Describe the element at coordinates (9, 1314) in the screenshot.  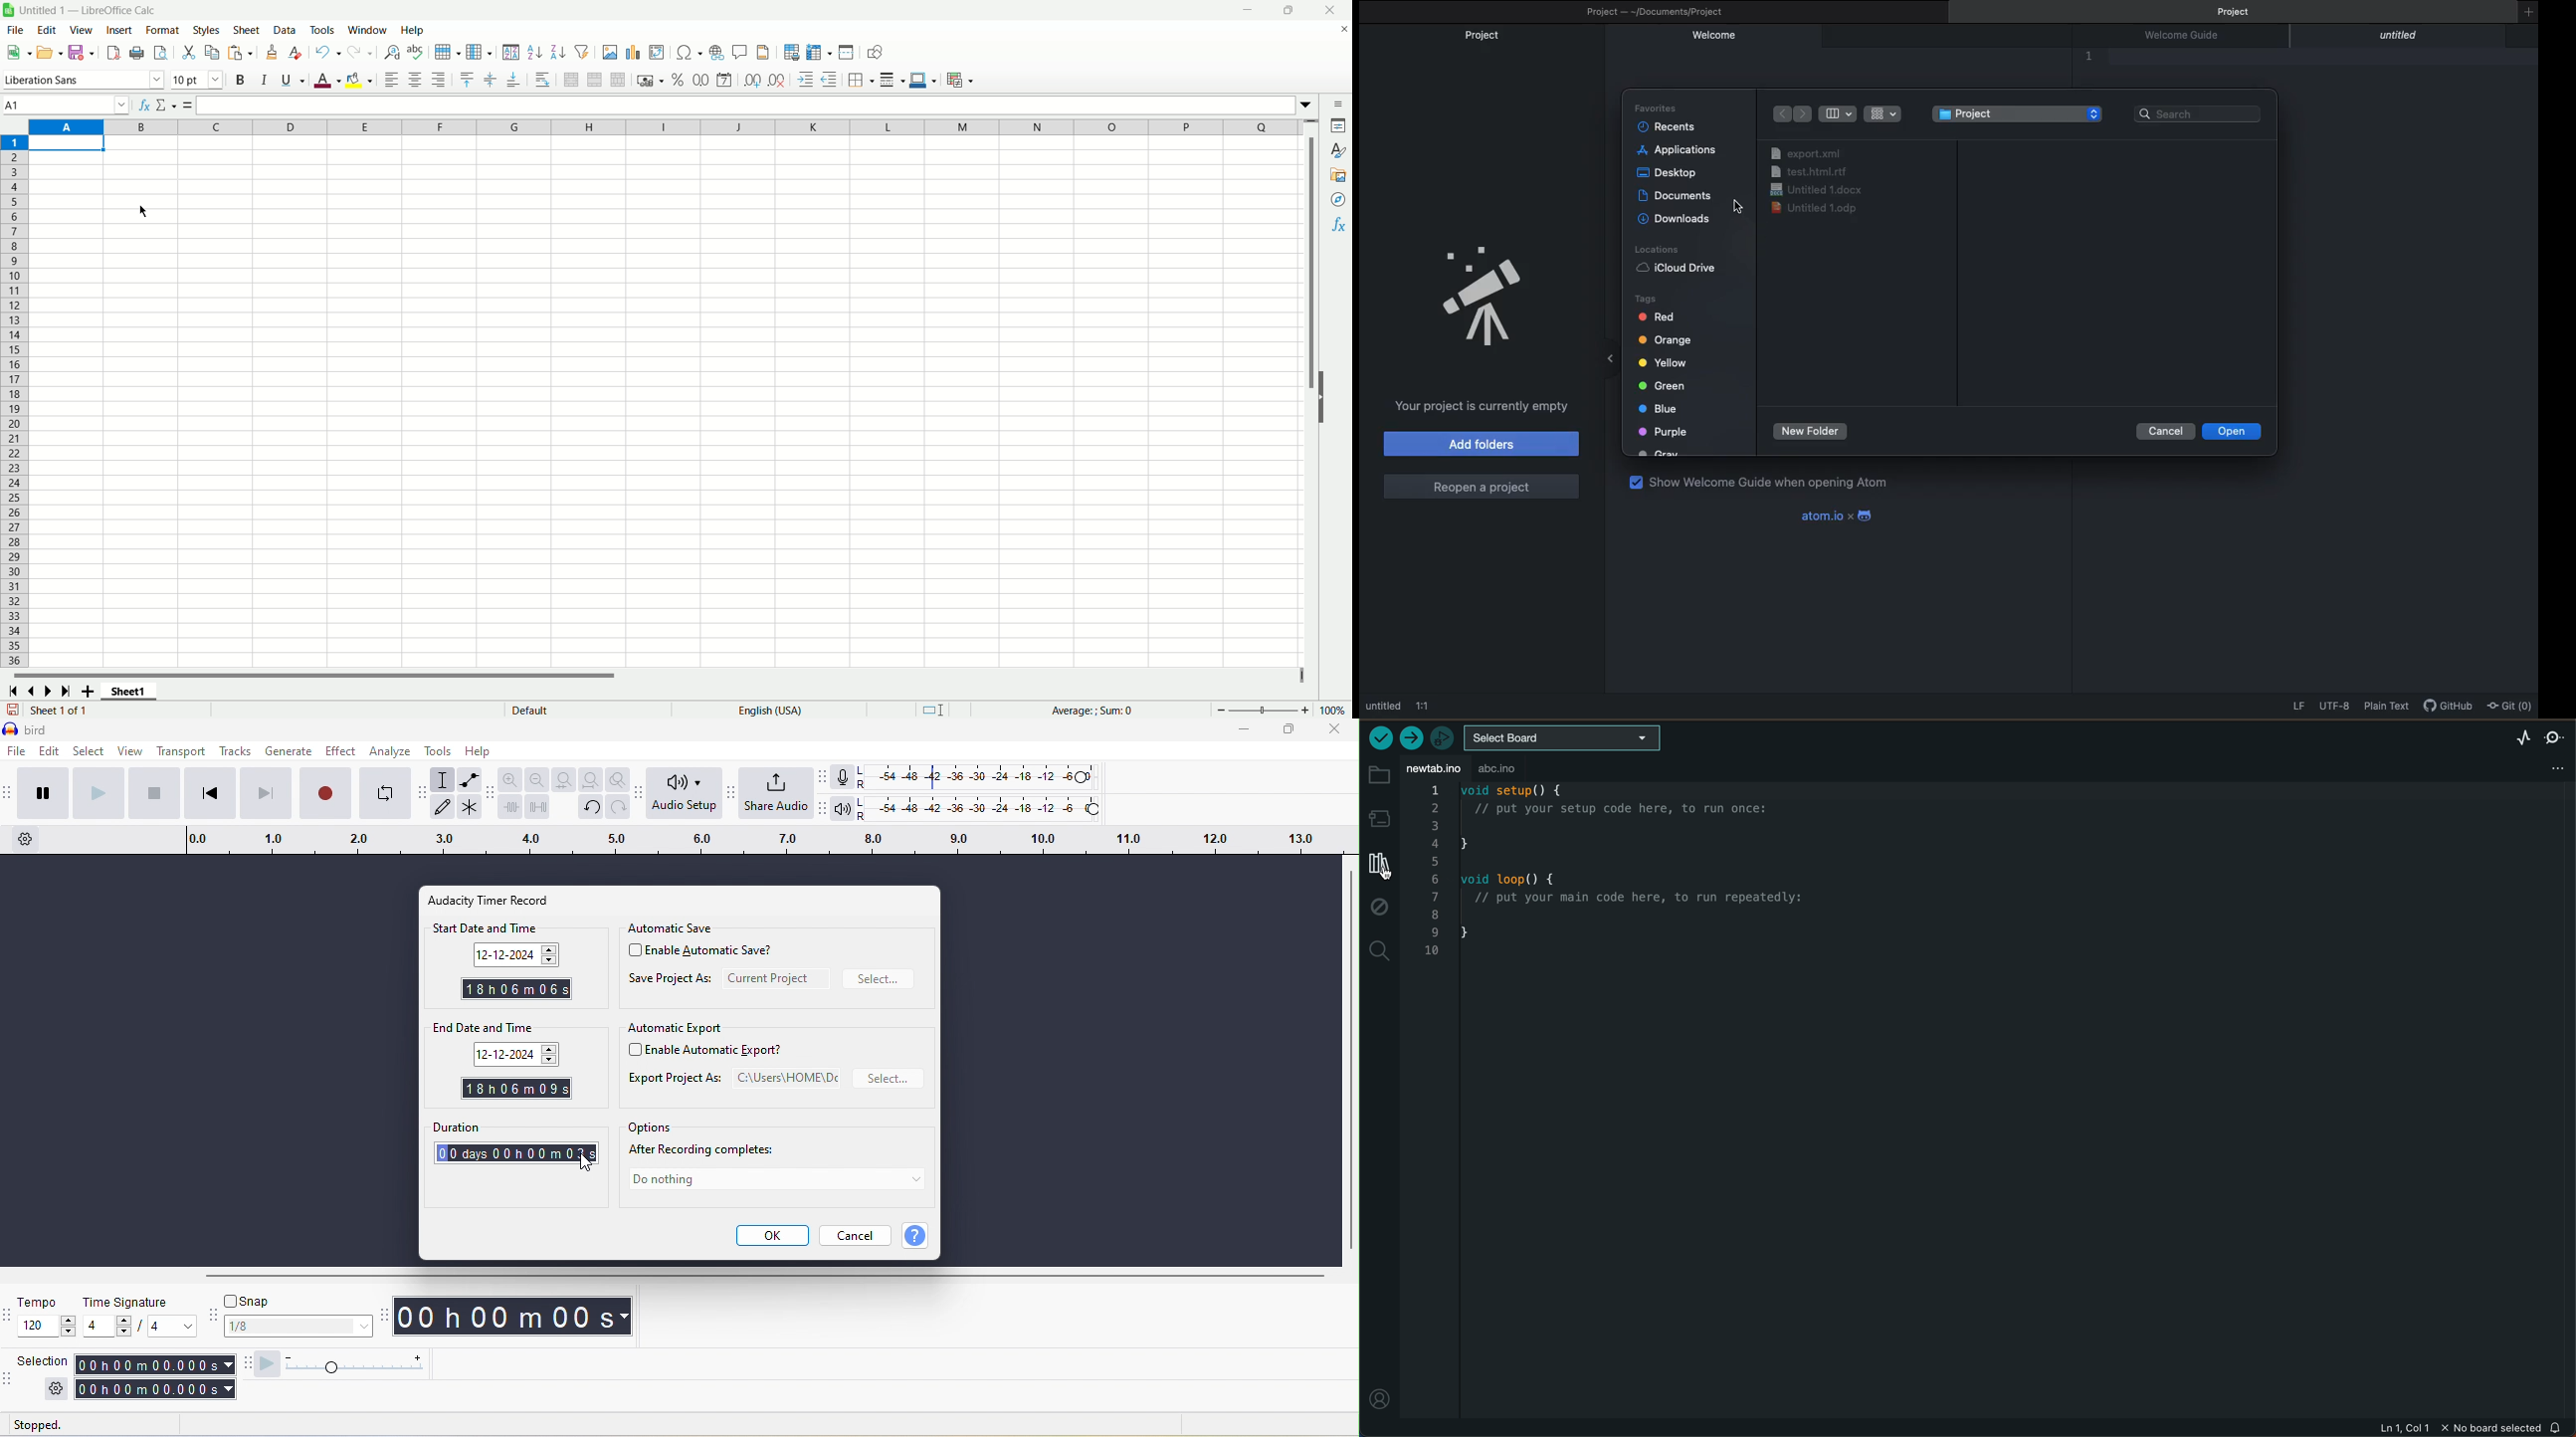
I see `audacity time signature toolbar` at that location.